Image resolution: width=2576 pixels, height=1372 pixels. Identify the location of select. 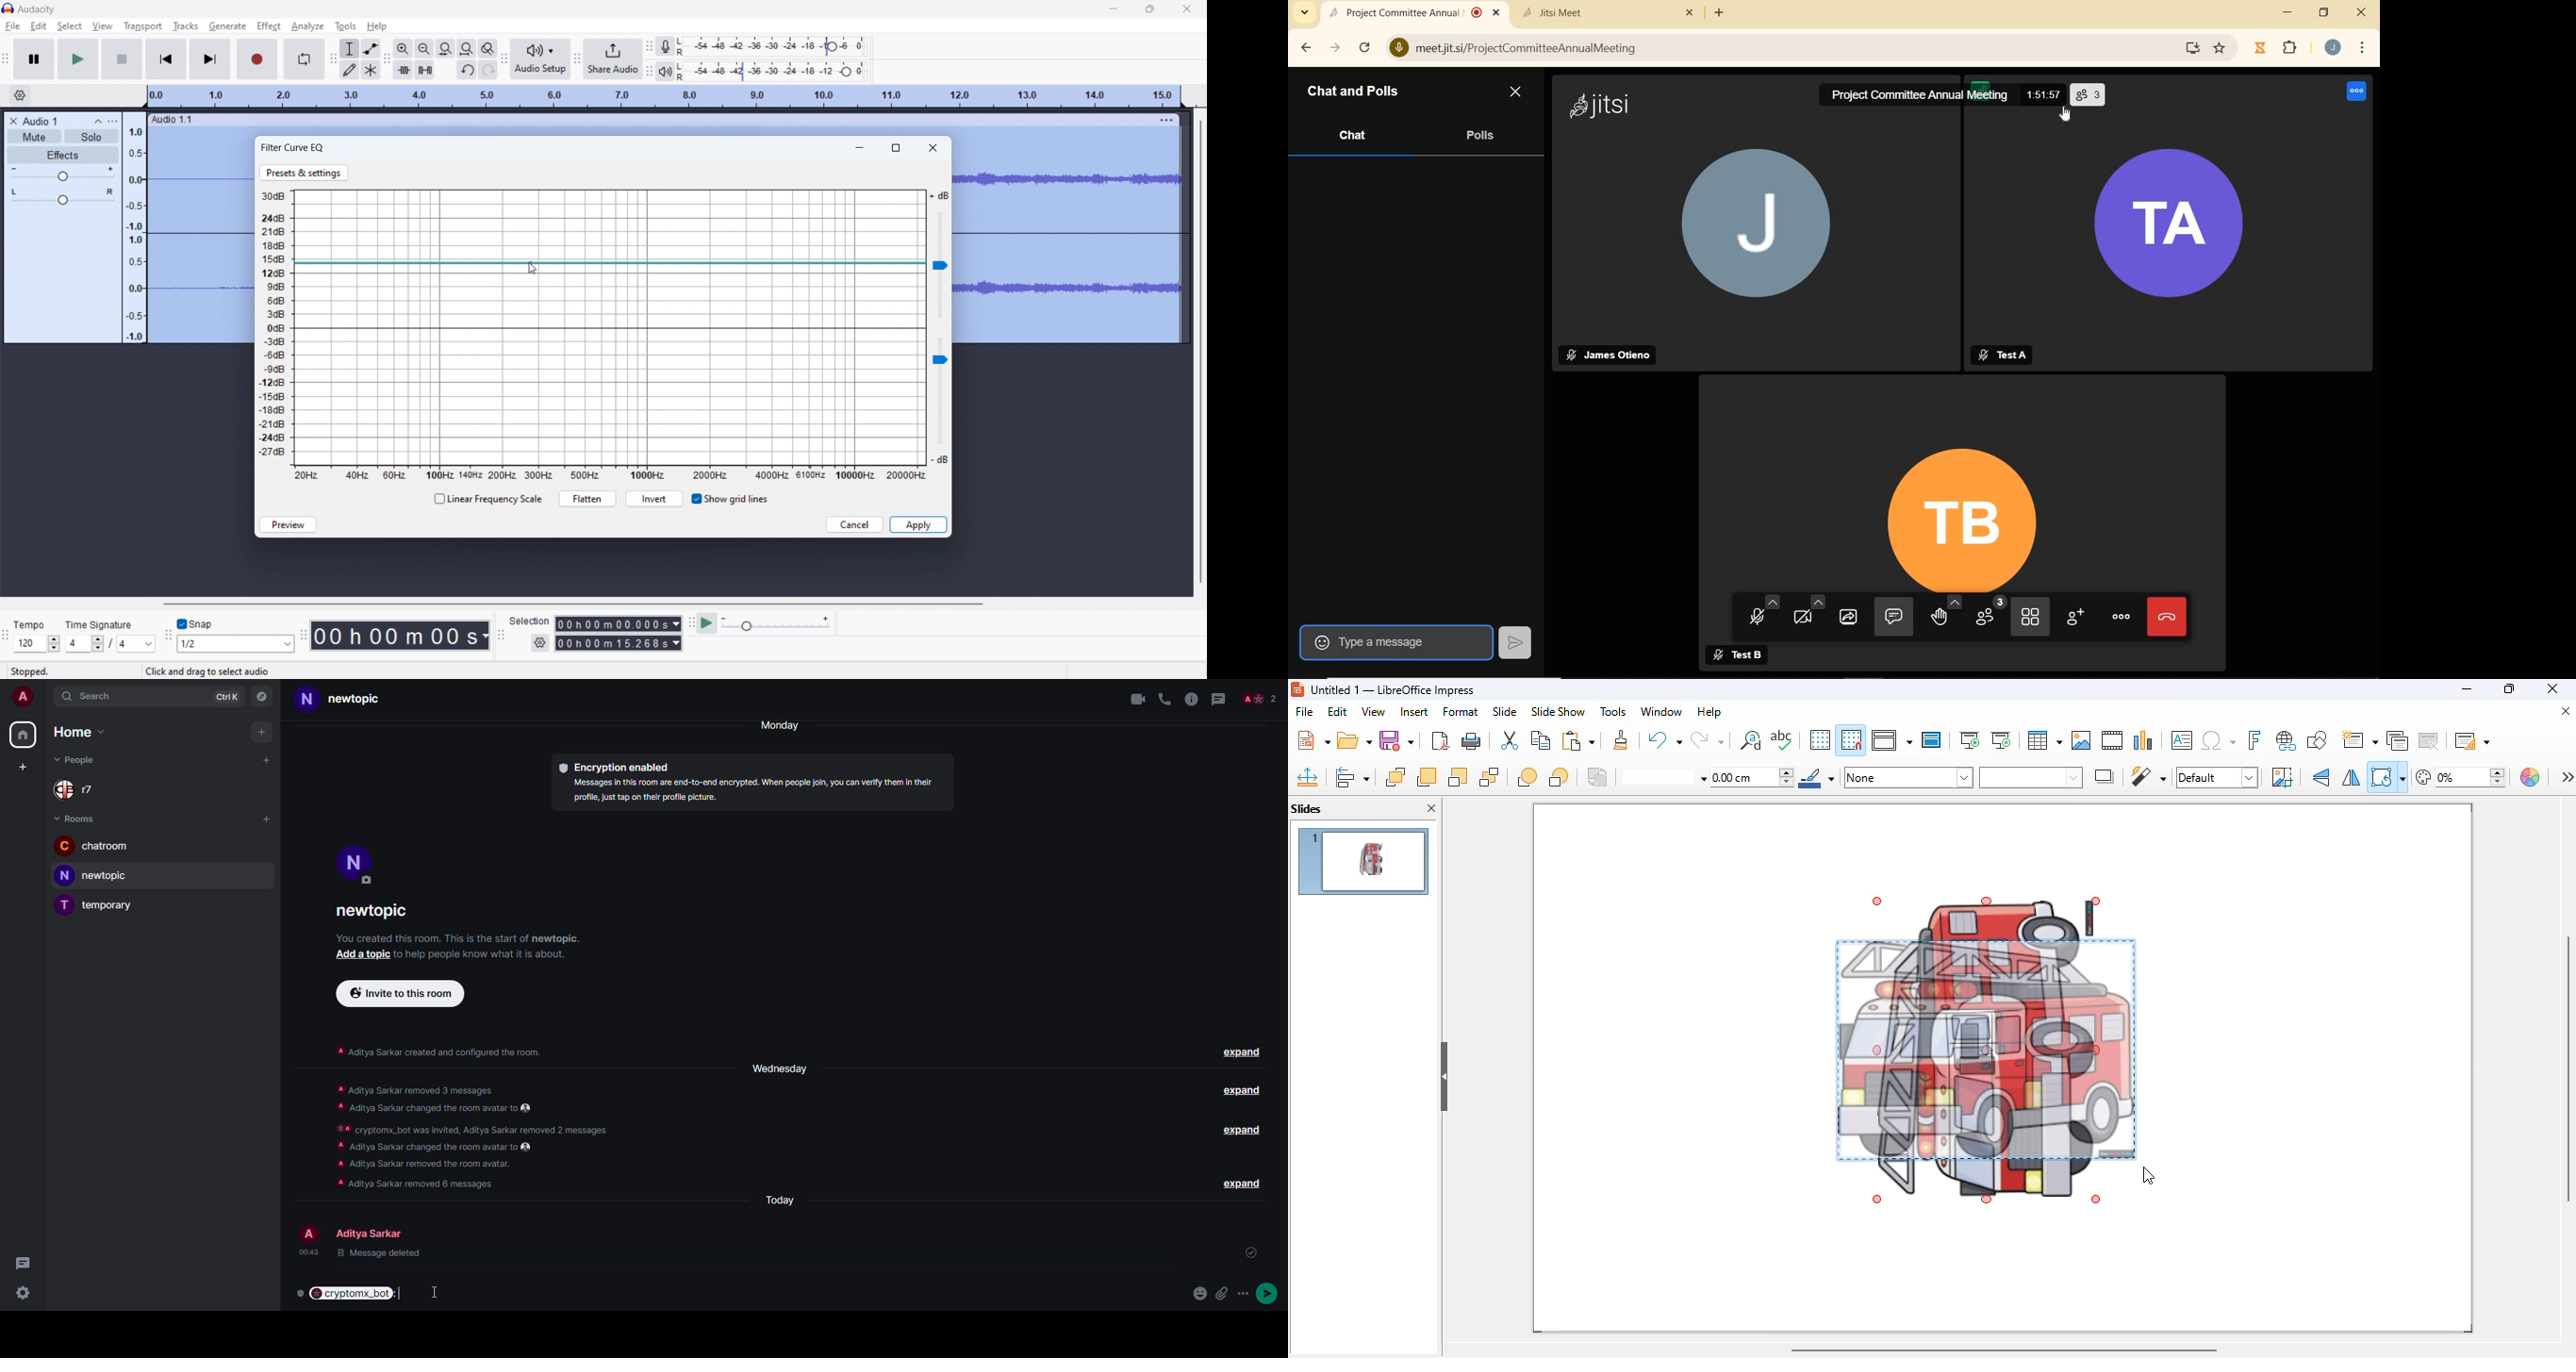
(69, 26).